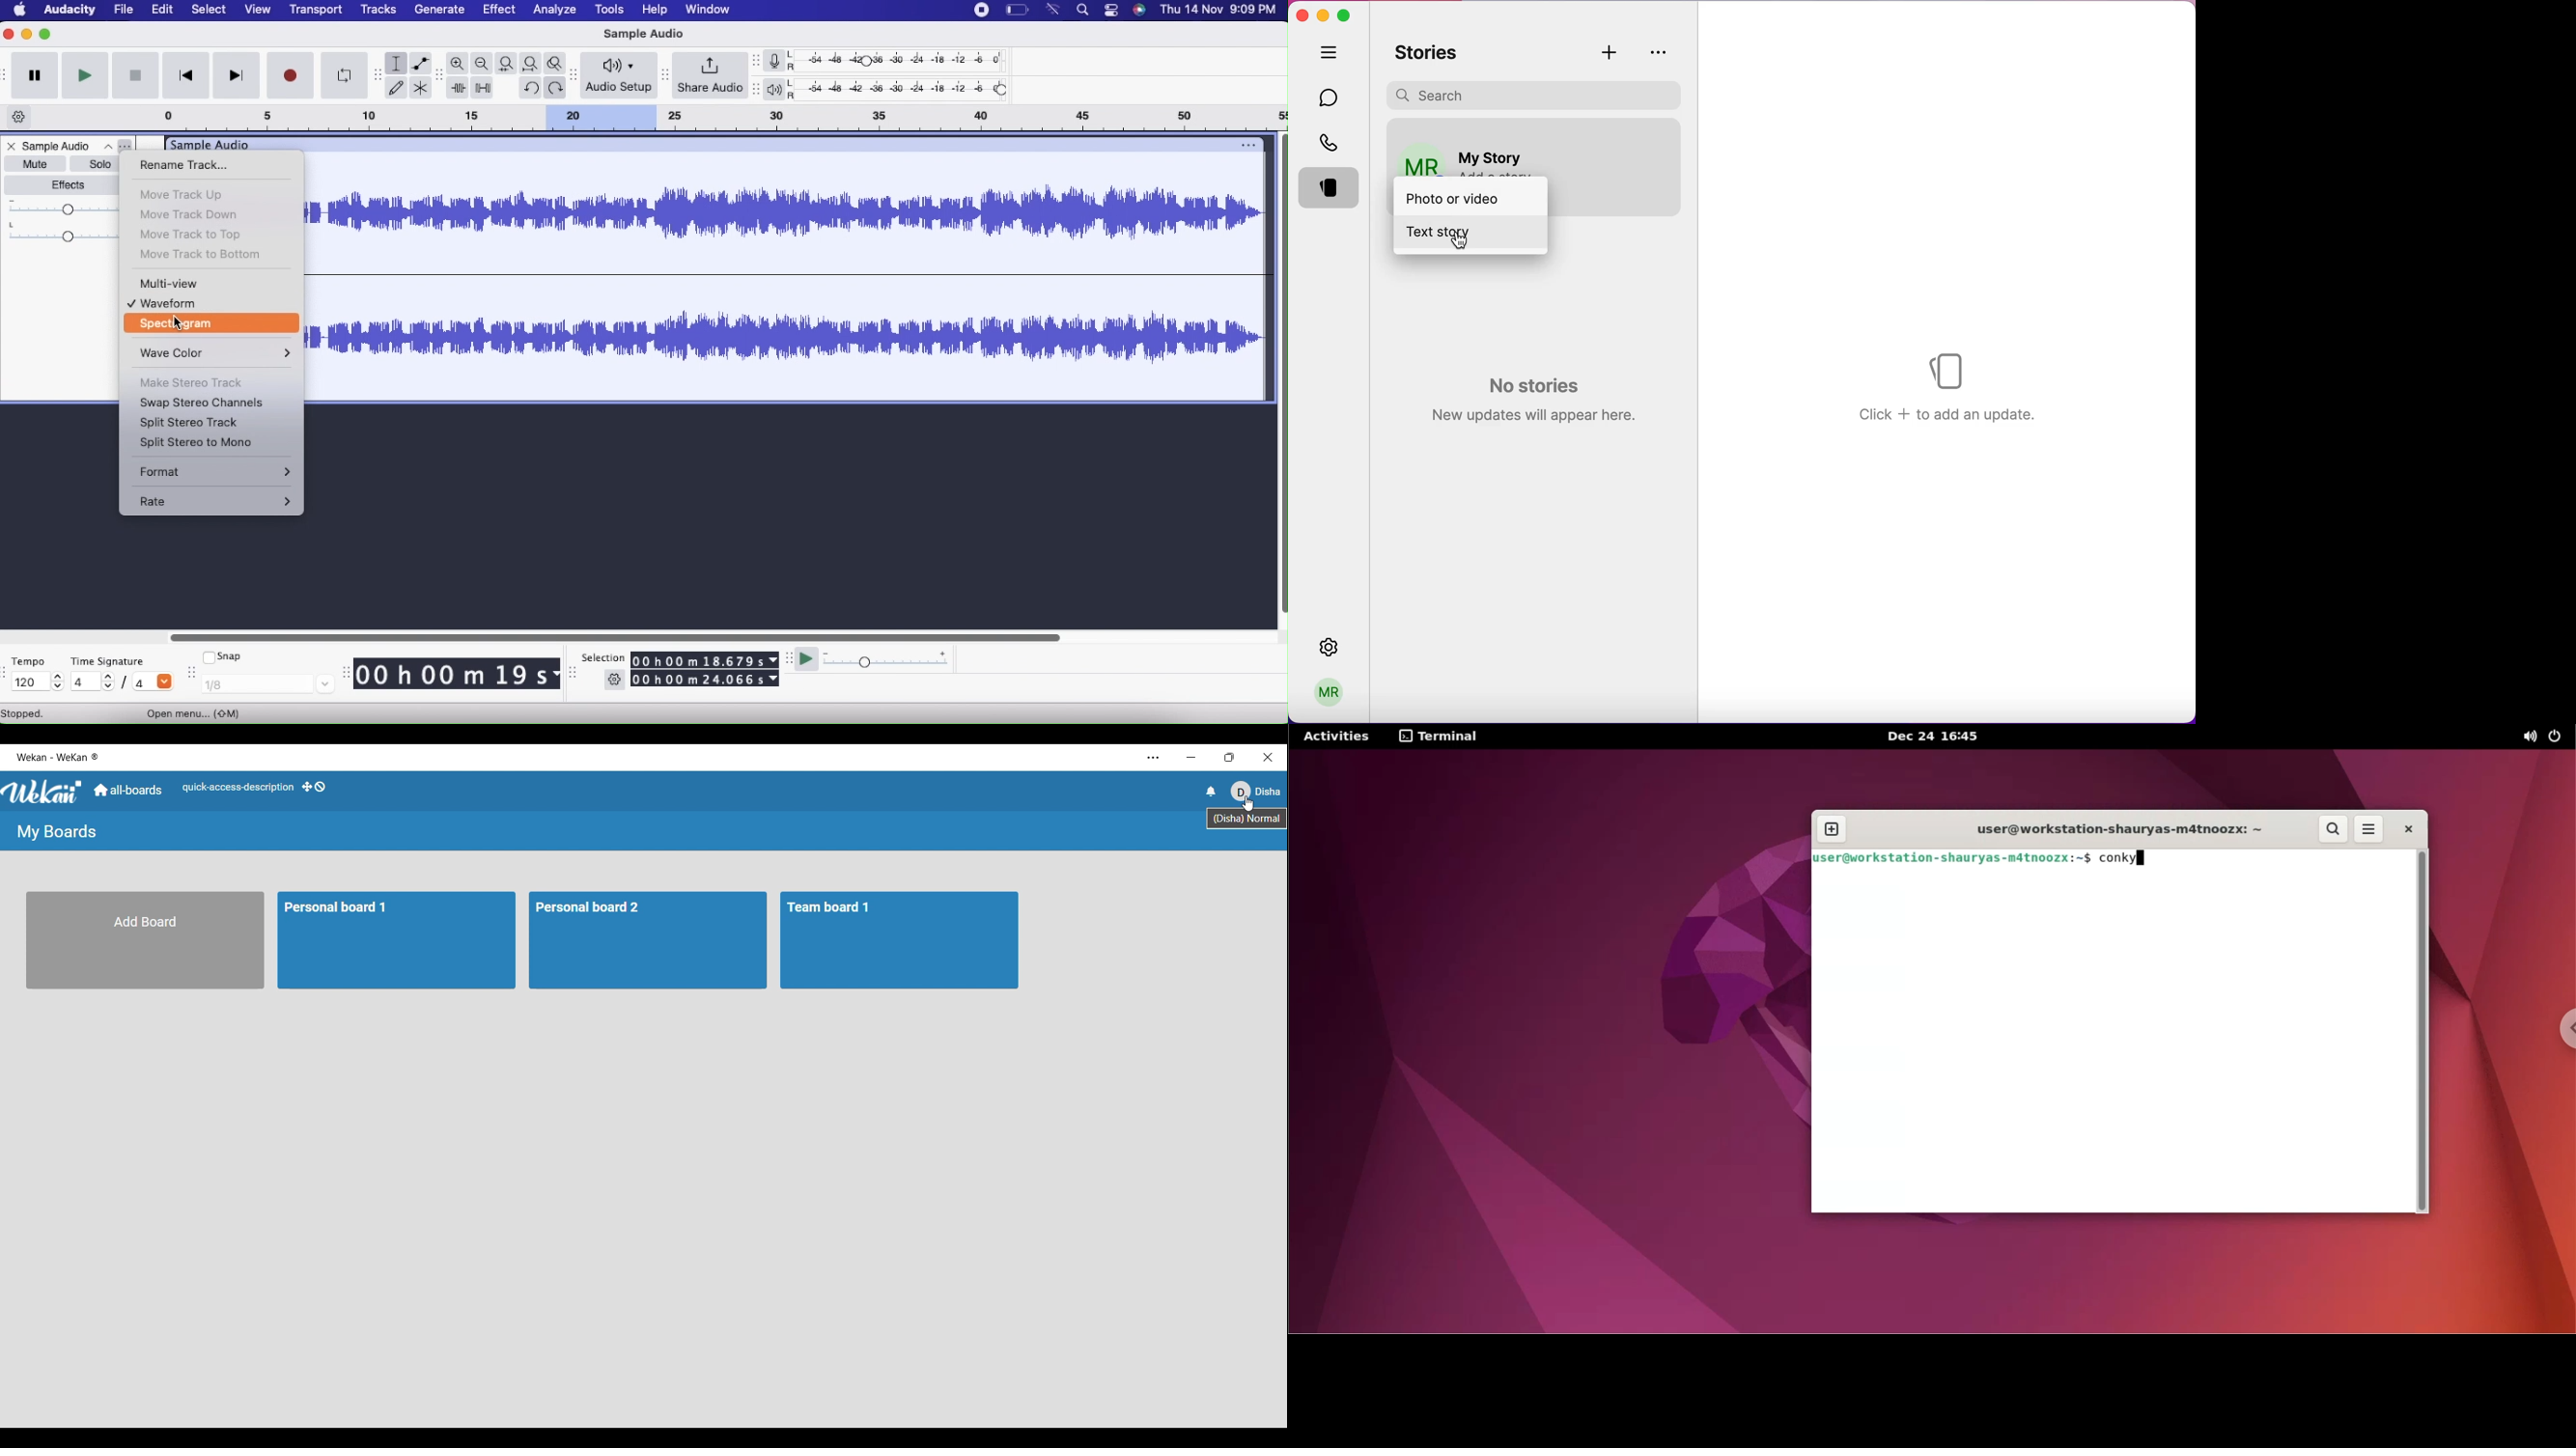 The image size is (2576, 1456). I want to click on move toolbar, so click(191, 675).